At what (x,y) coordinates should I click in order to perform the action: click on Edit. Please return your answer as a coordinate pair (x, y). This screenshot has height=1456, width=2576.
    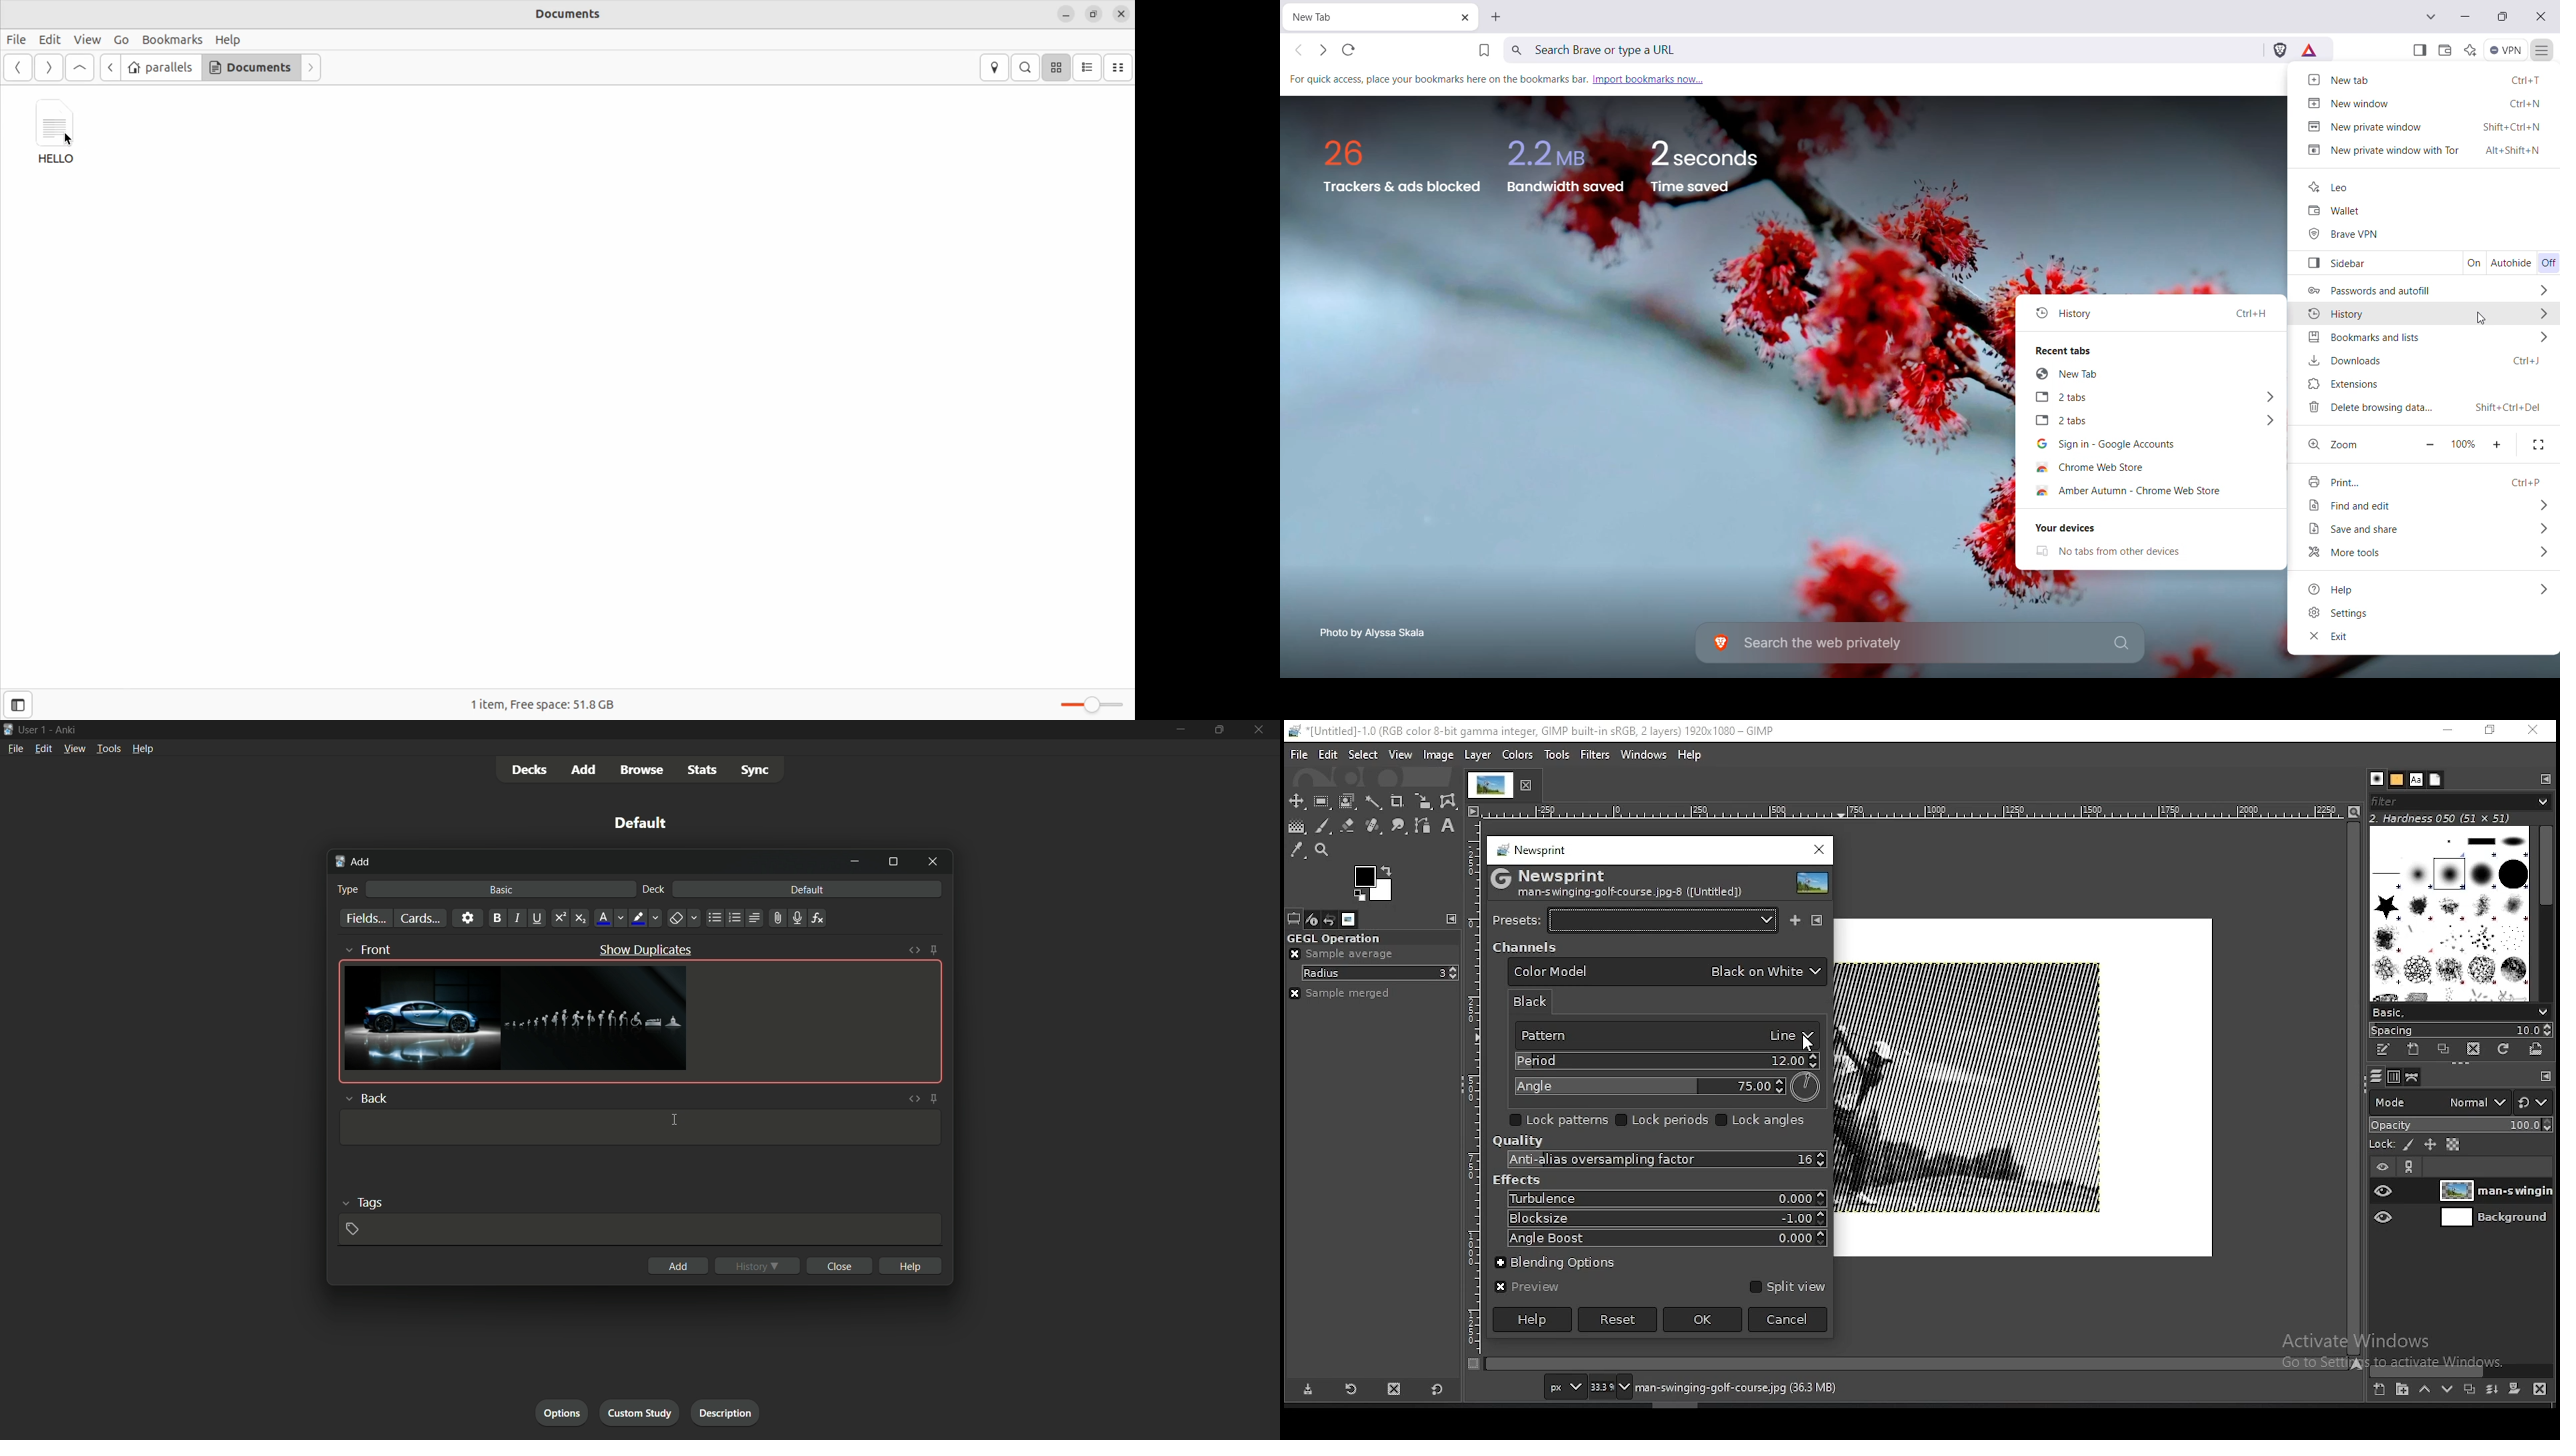
    Looking at the image, I should click on (49, 39).